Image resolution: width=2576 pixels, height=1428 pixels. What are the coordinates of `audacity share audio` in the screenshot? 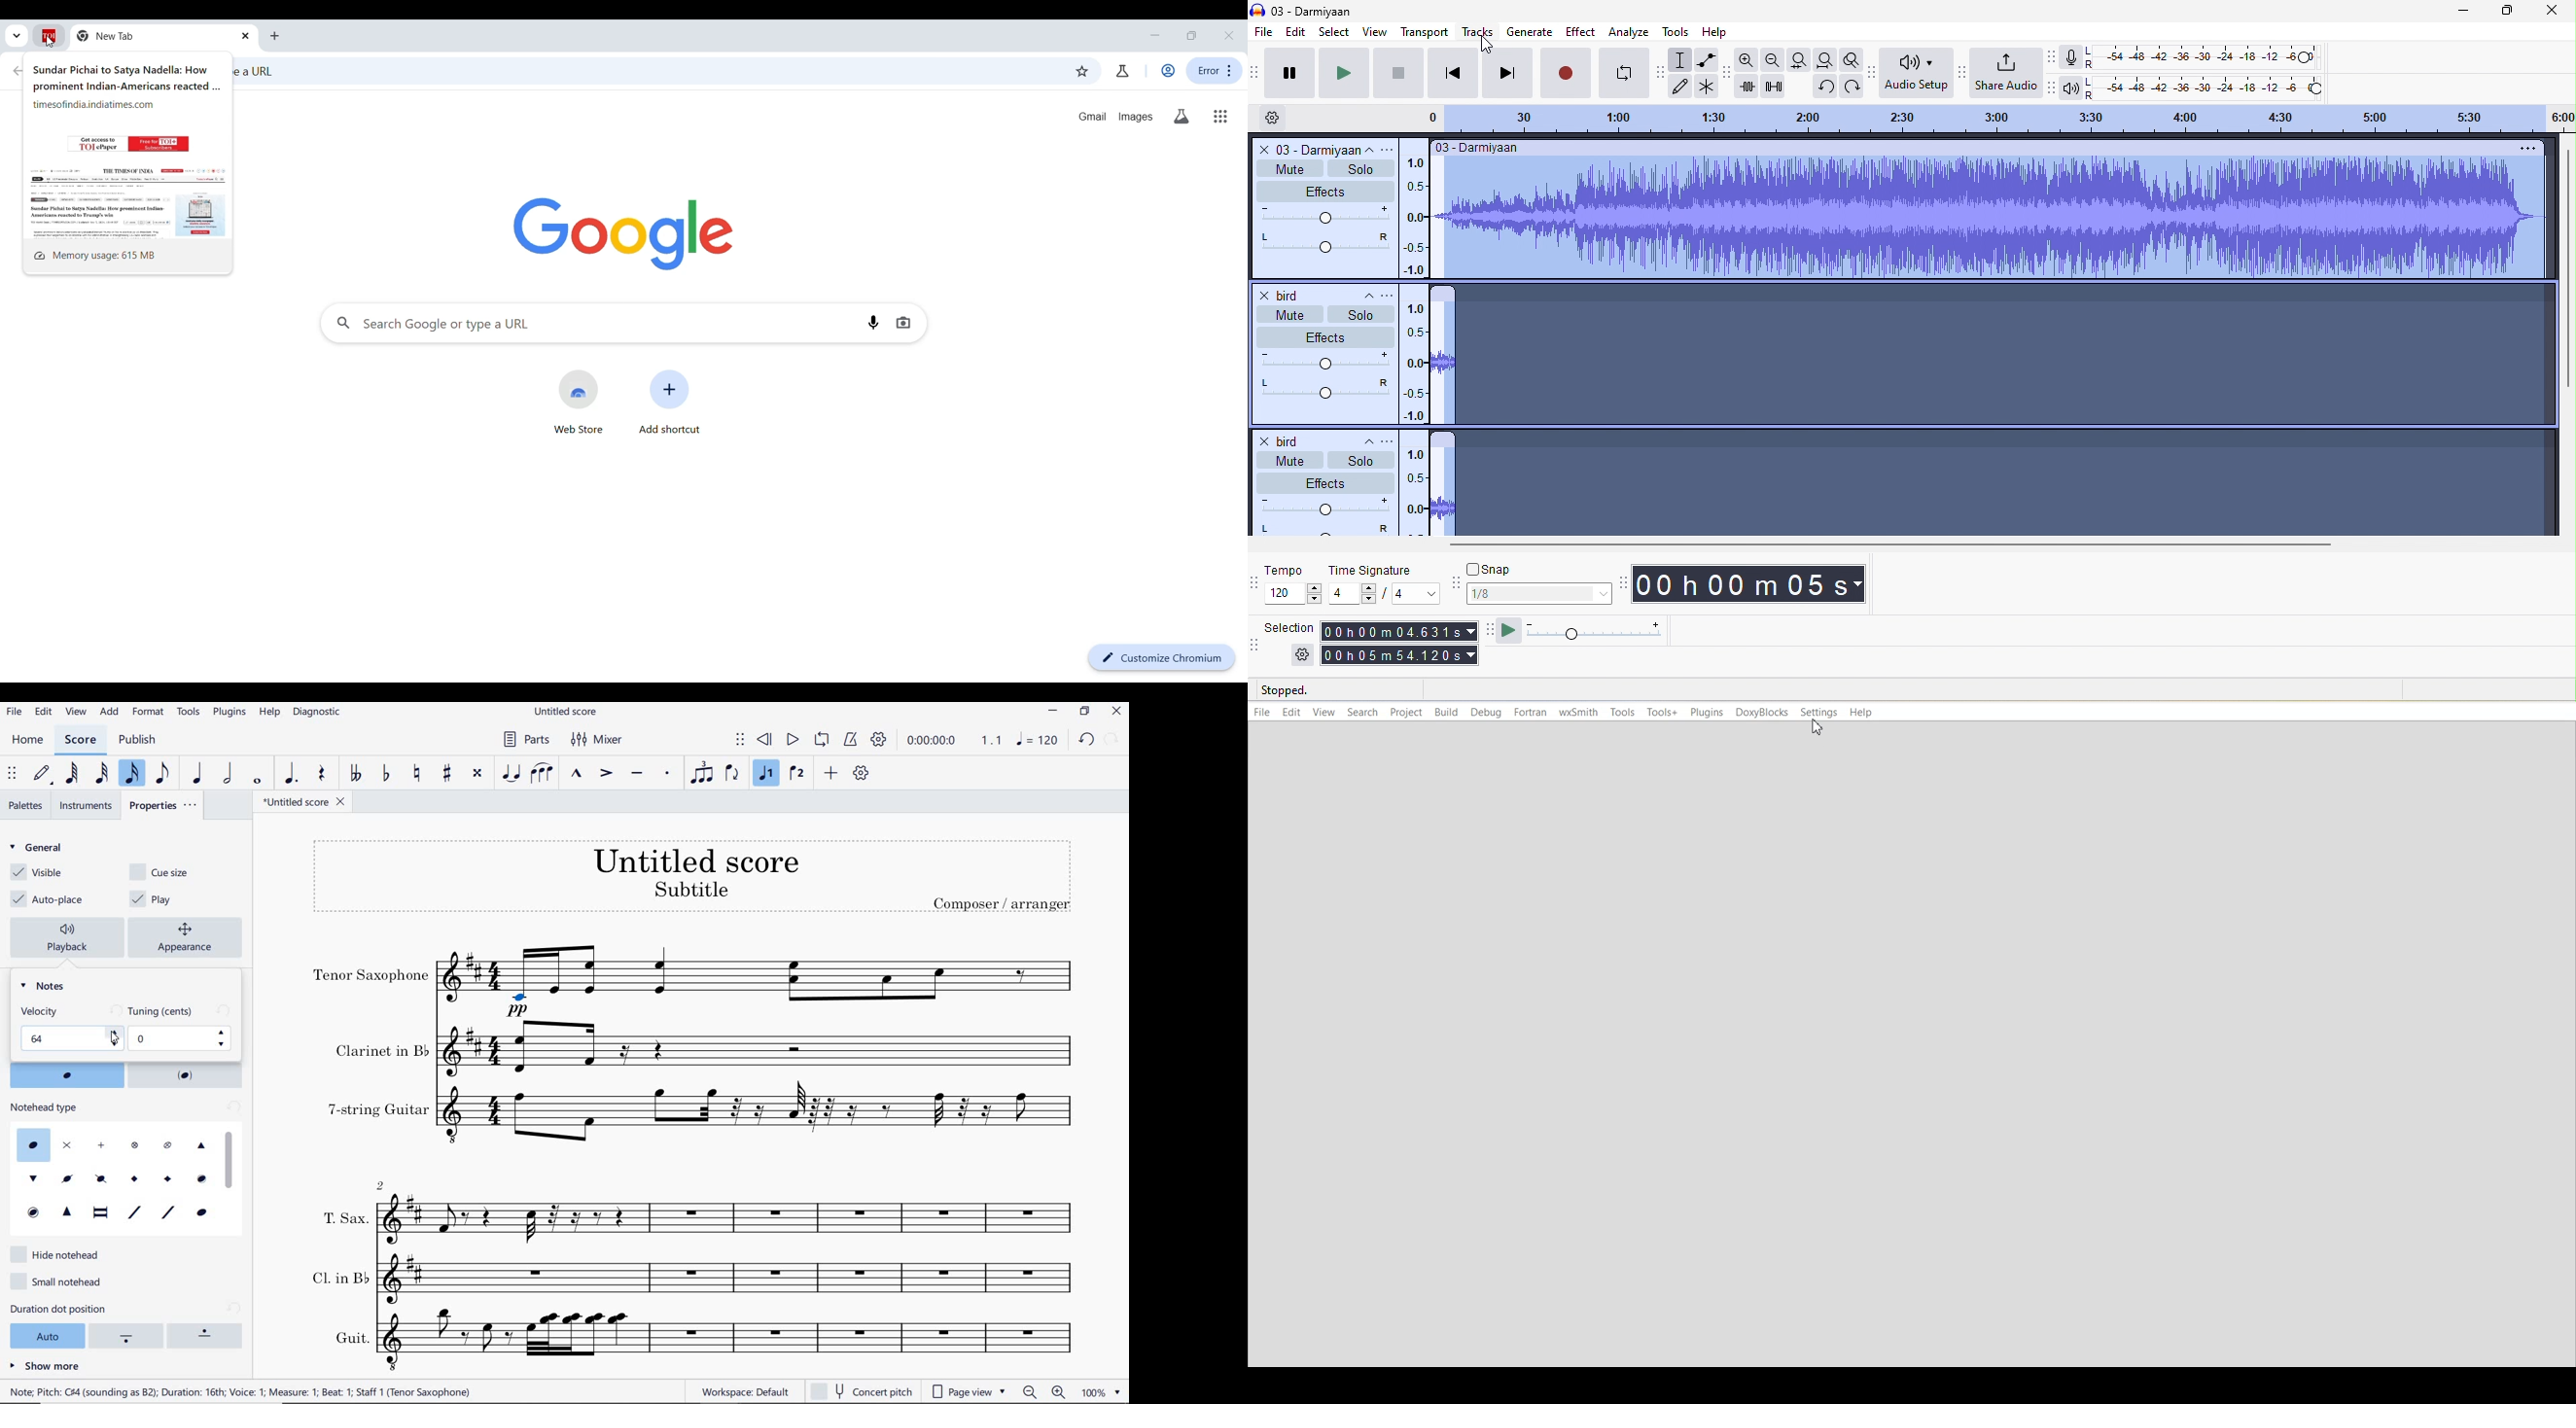 It's located at (1965, 73).